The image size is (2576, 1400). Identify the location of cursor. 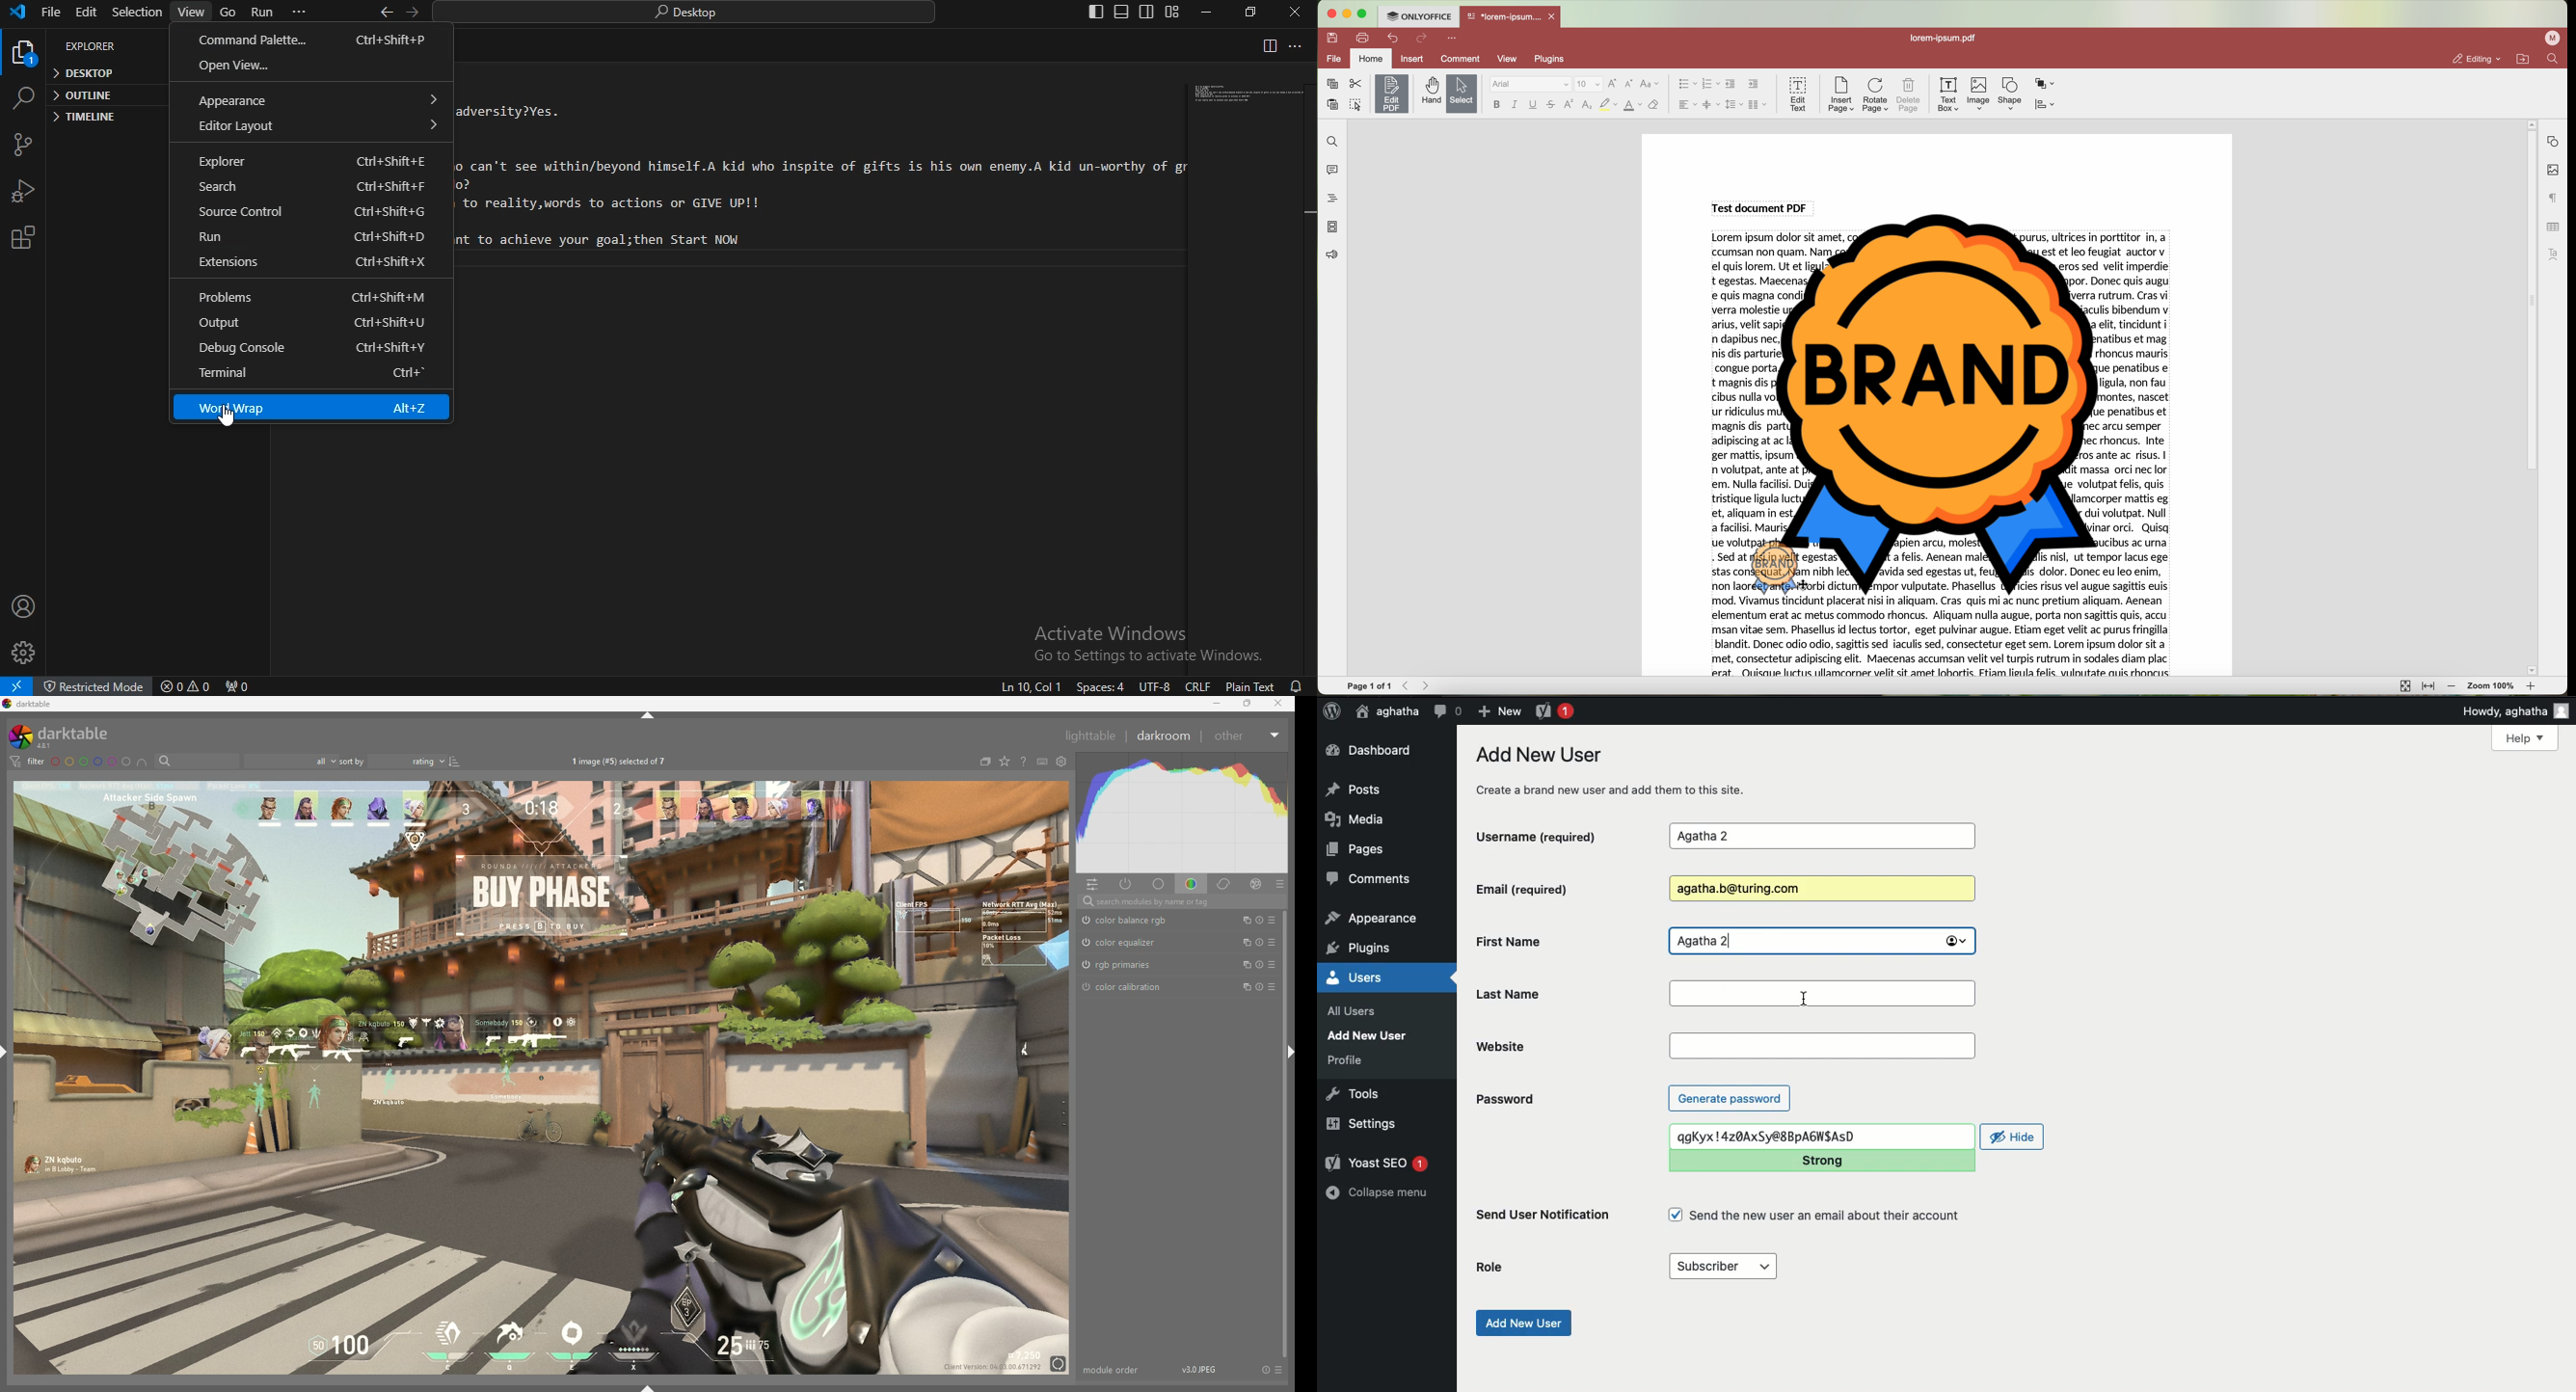
(1806, 584).